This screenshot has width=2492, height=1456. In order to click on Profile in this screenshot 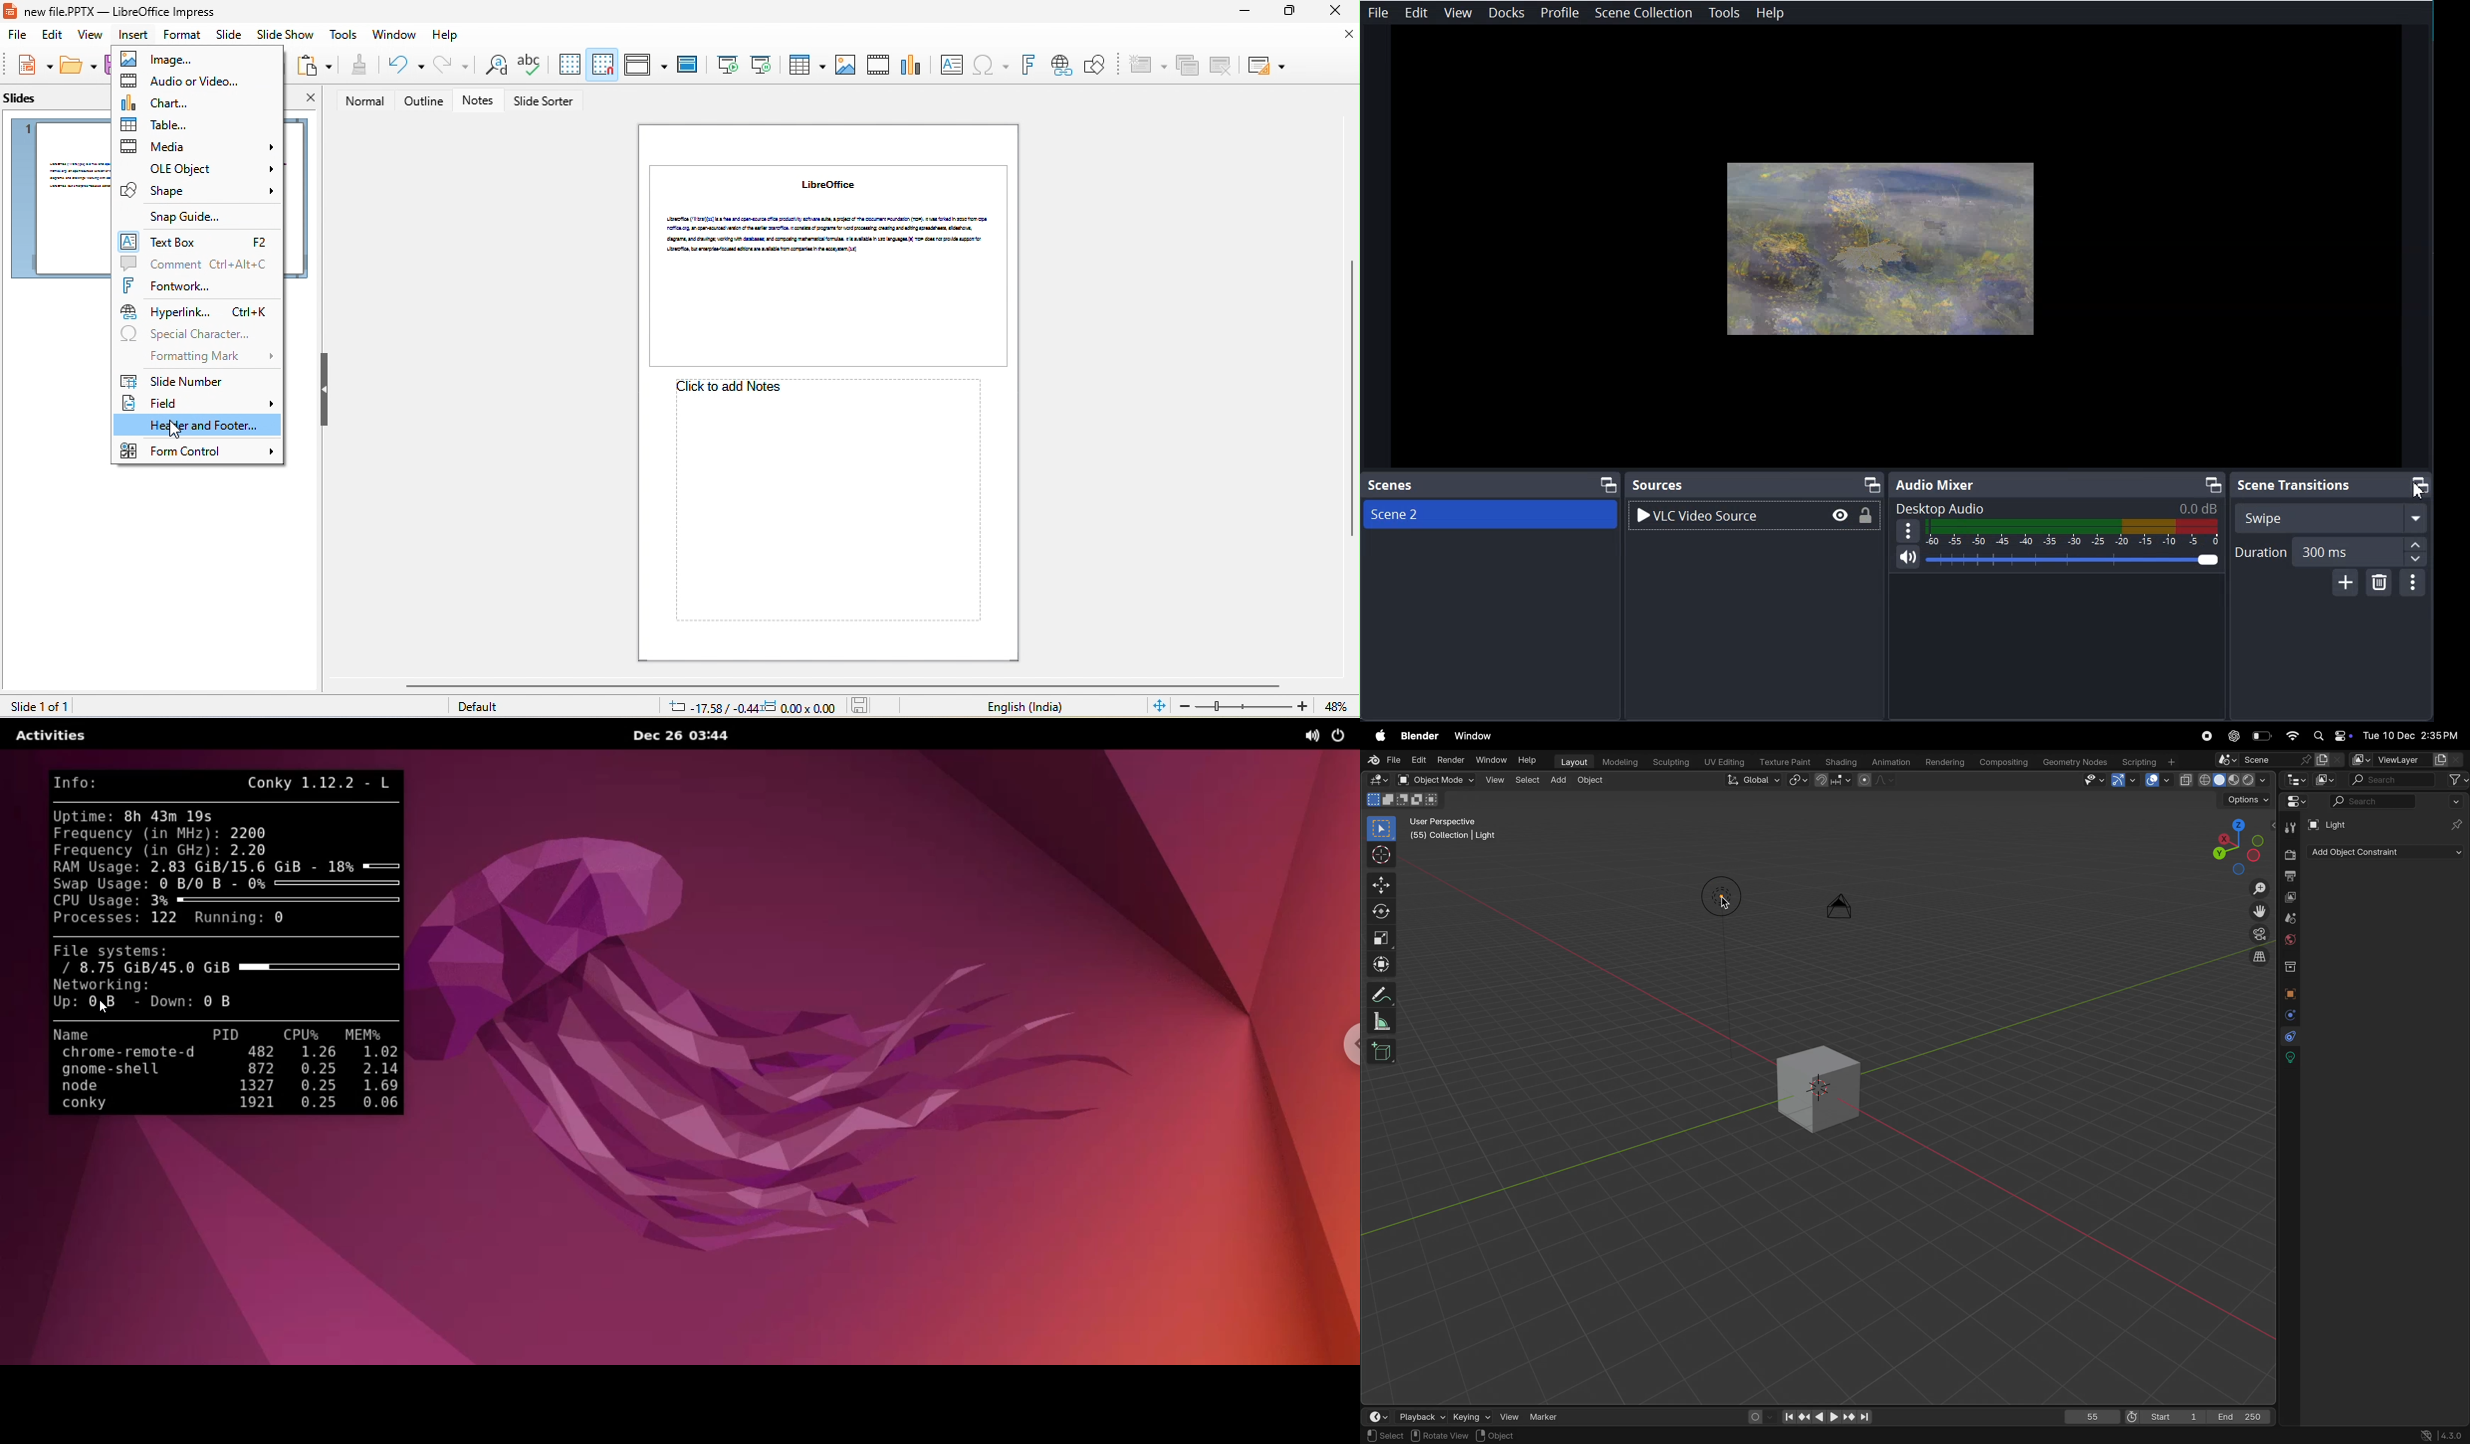, I will do `click(1560, 13)`.